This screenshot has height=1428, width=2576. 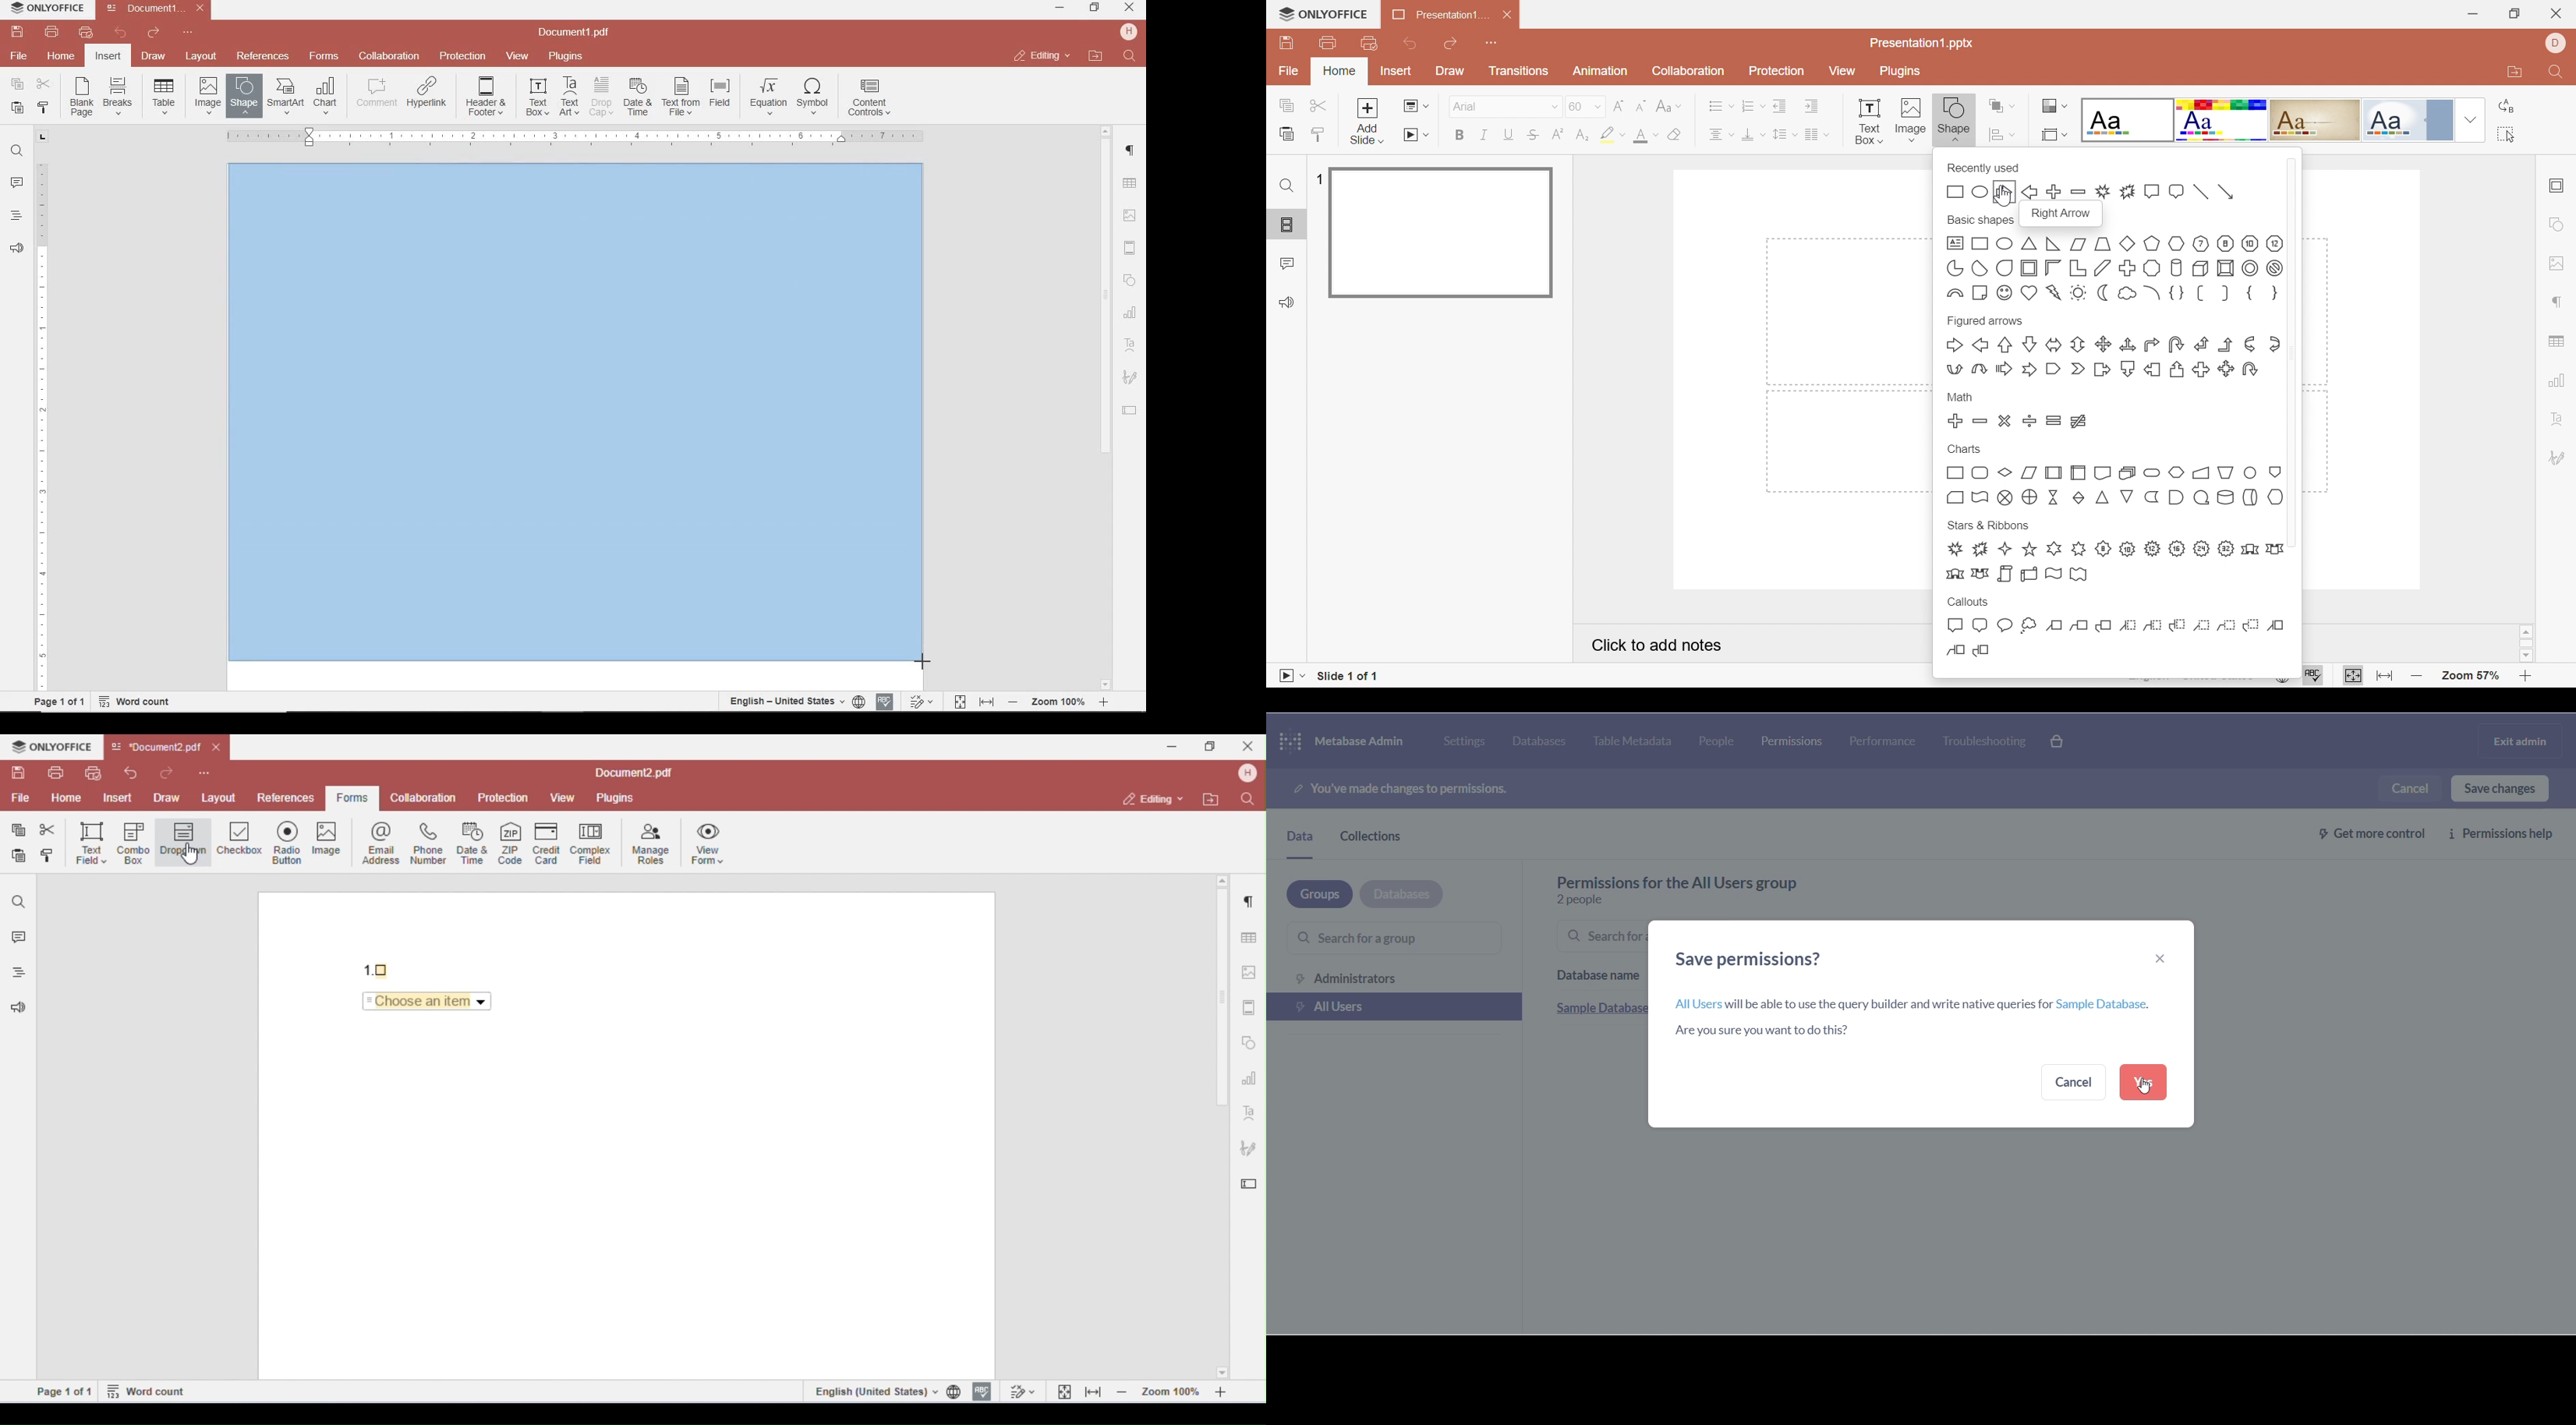 What do you see at coordinates (1132, 57) in the screenshot?
I see `find` at bounding box center [1132, 57].